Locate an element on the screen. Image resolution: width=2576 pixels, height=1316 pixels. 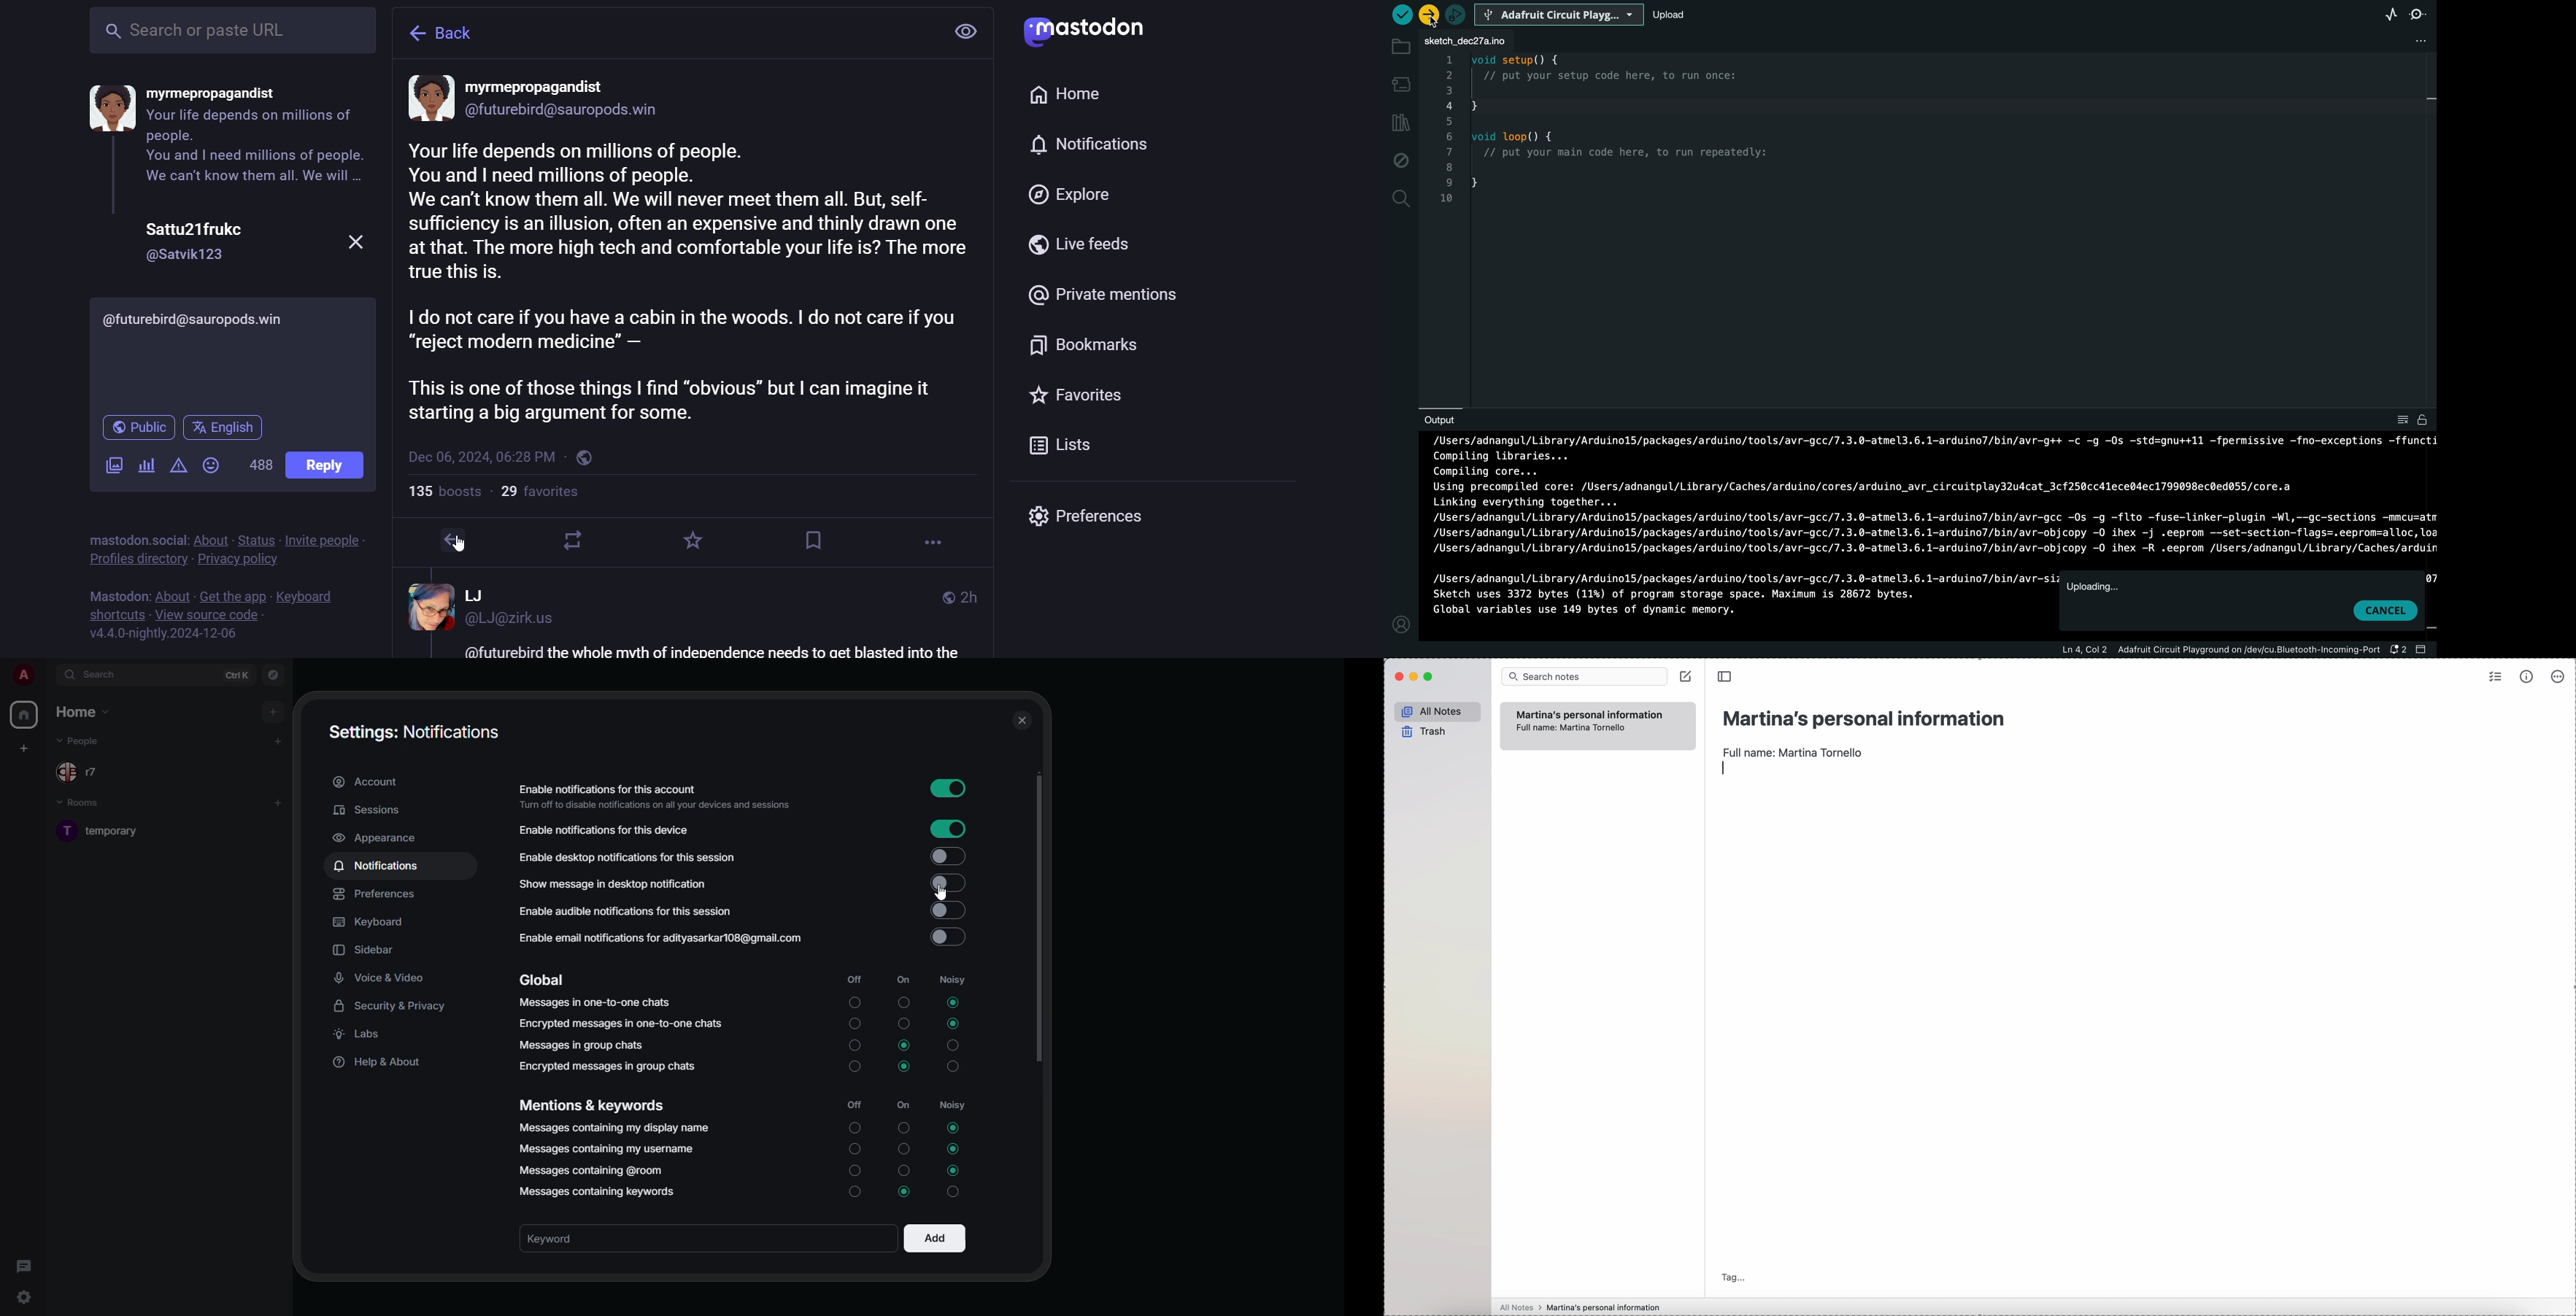
title: Martina's personal information is located at coordinates (1863, 718).